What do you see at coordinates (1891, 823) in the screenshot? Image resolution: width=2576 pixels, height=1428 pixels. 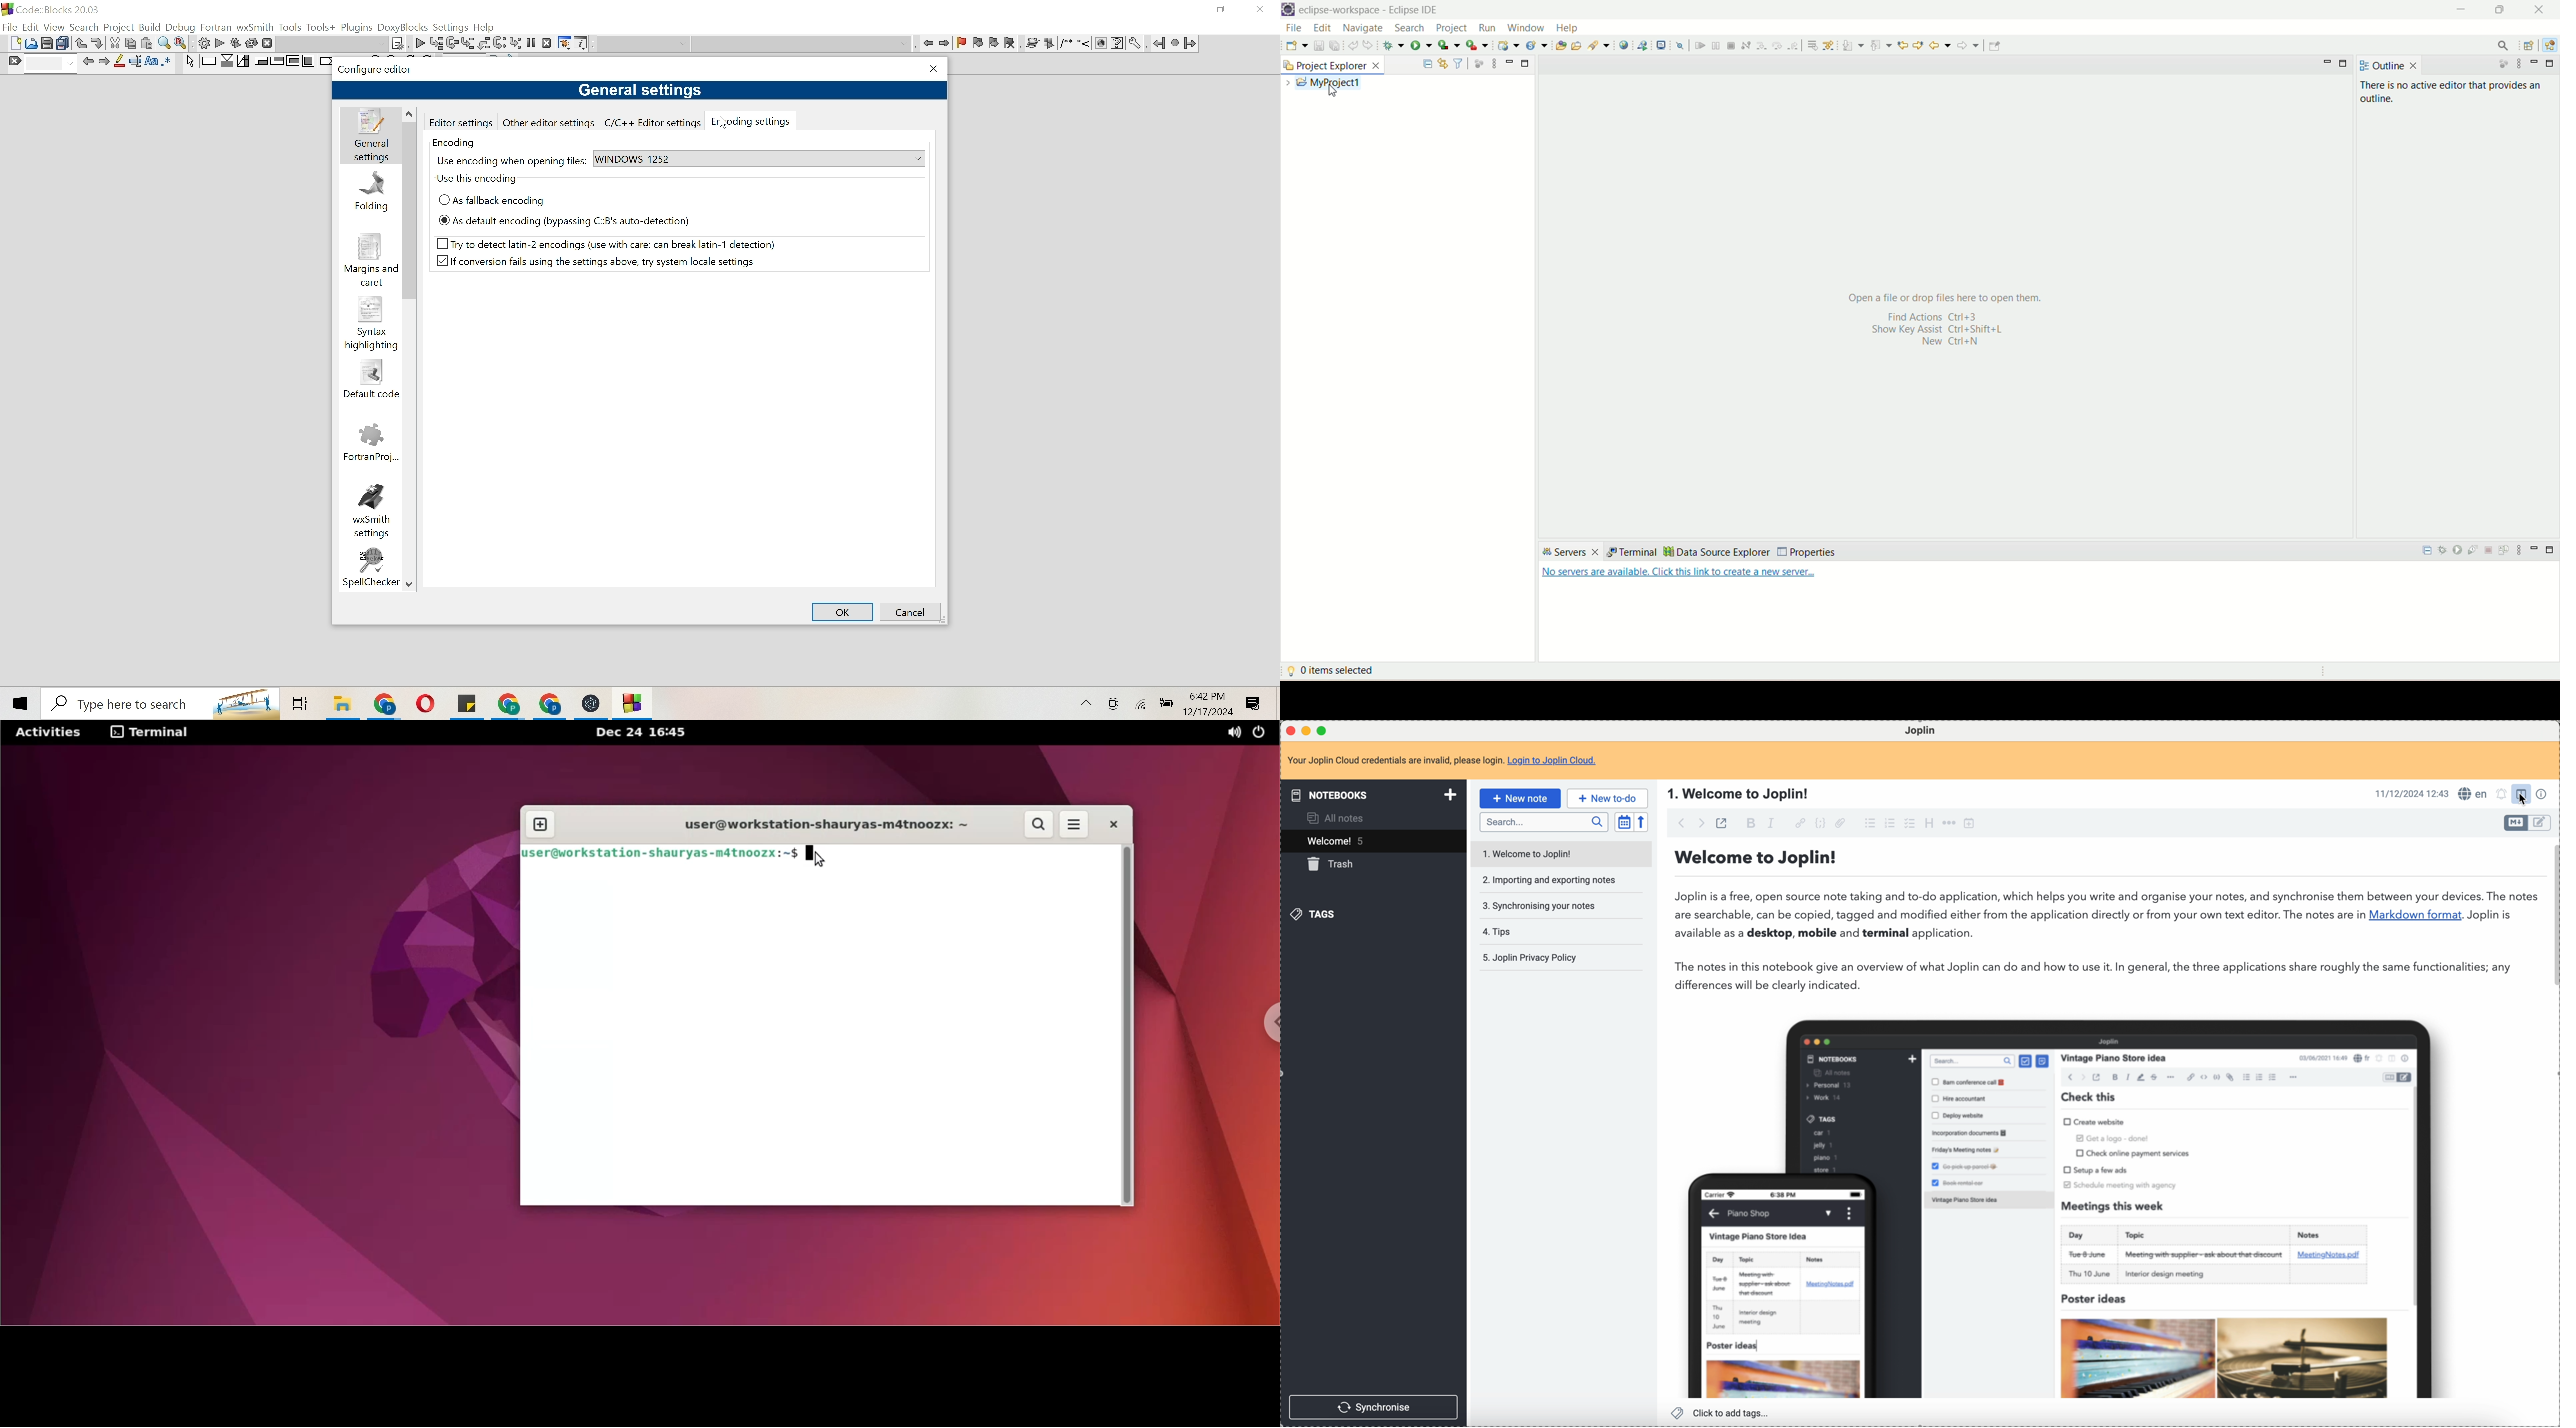 I see `numbered list` at bounding box center [1891, 823].